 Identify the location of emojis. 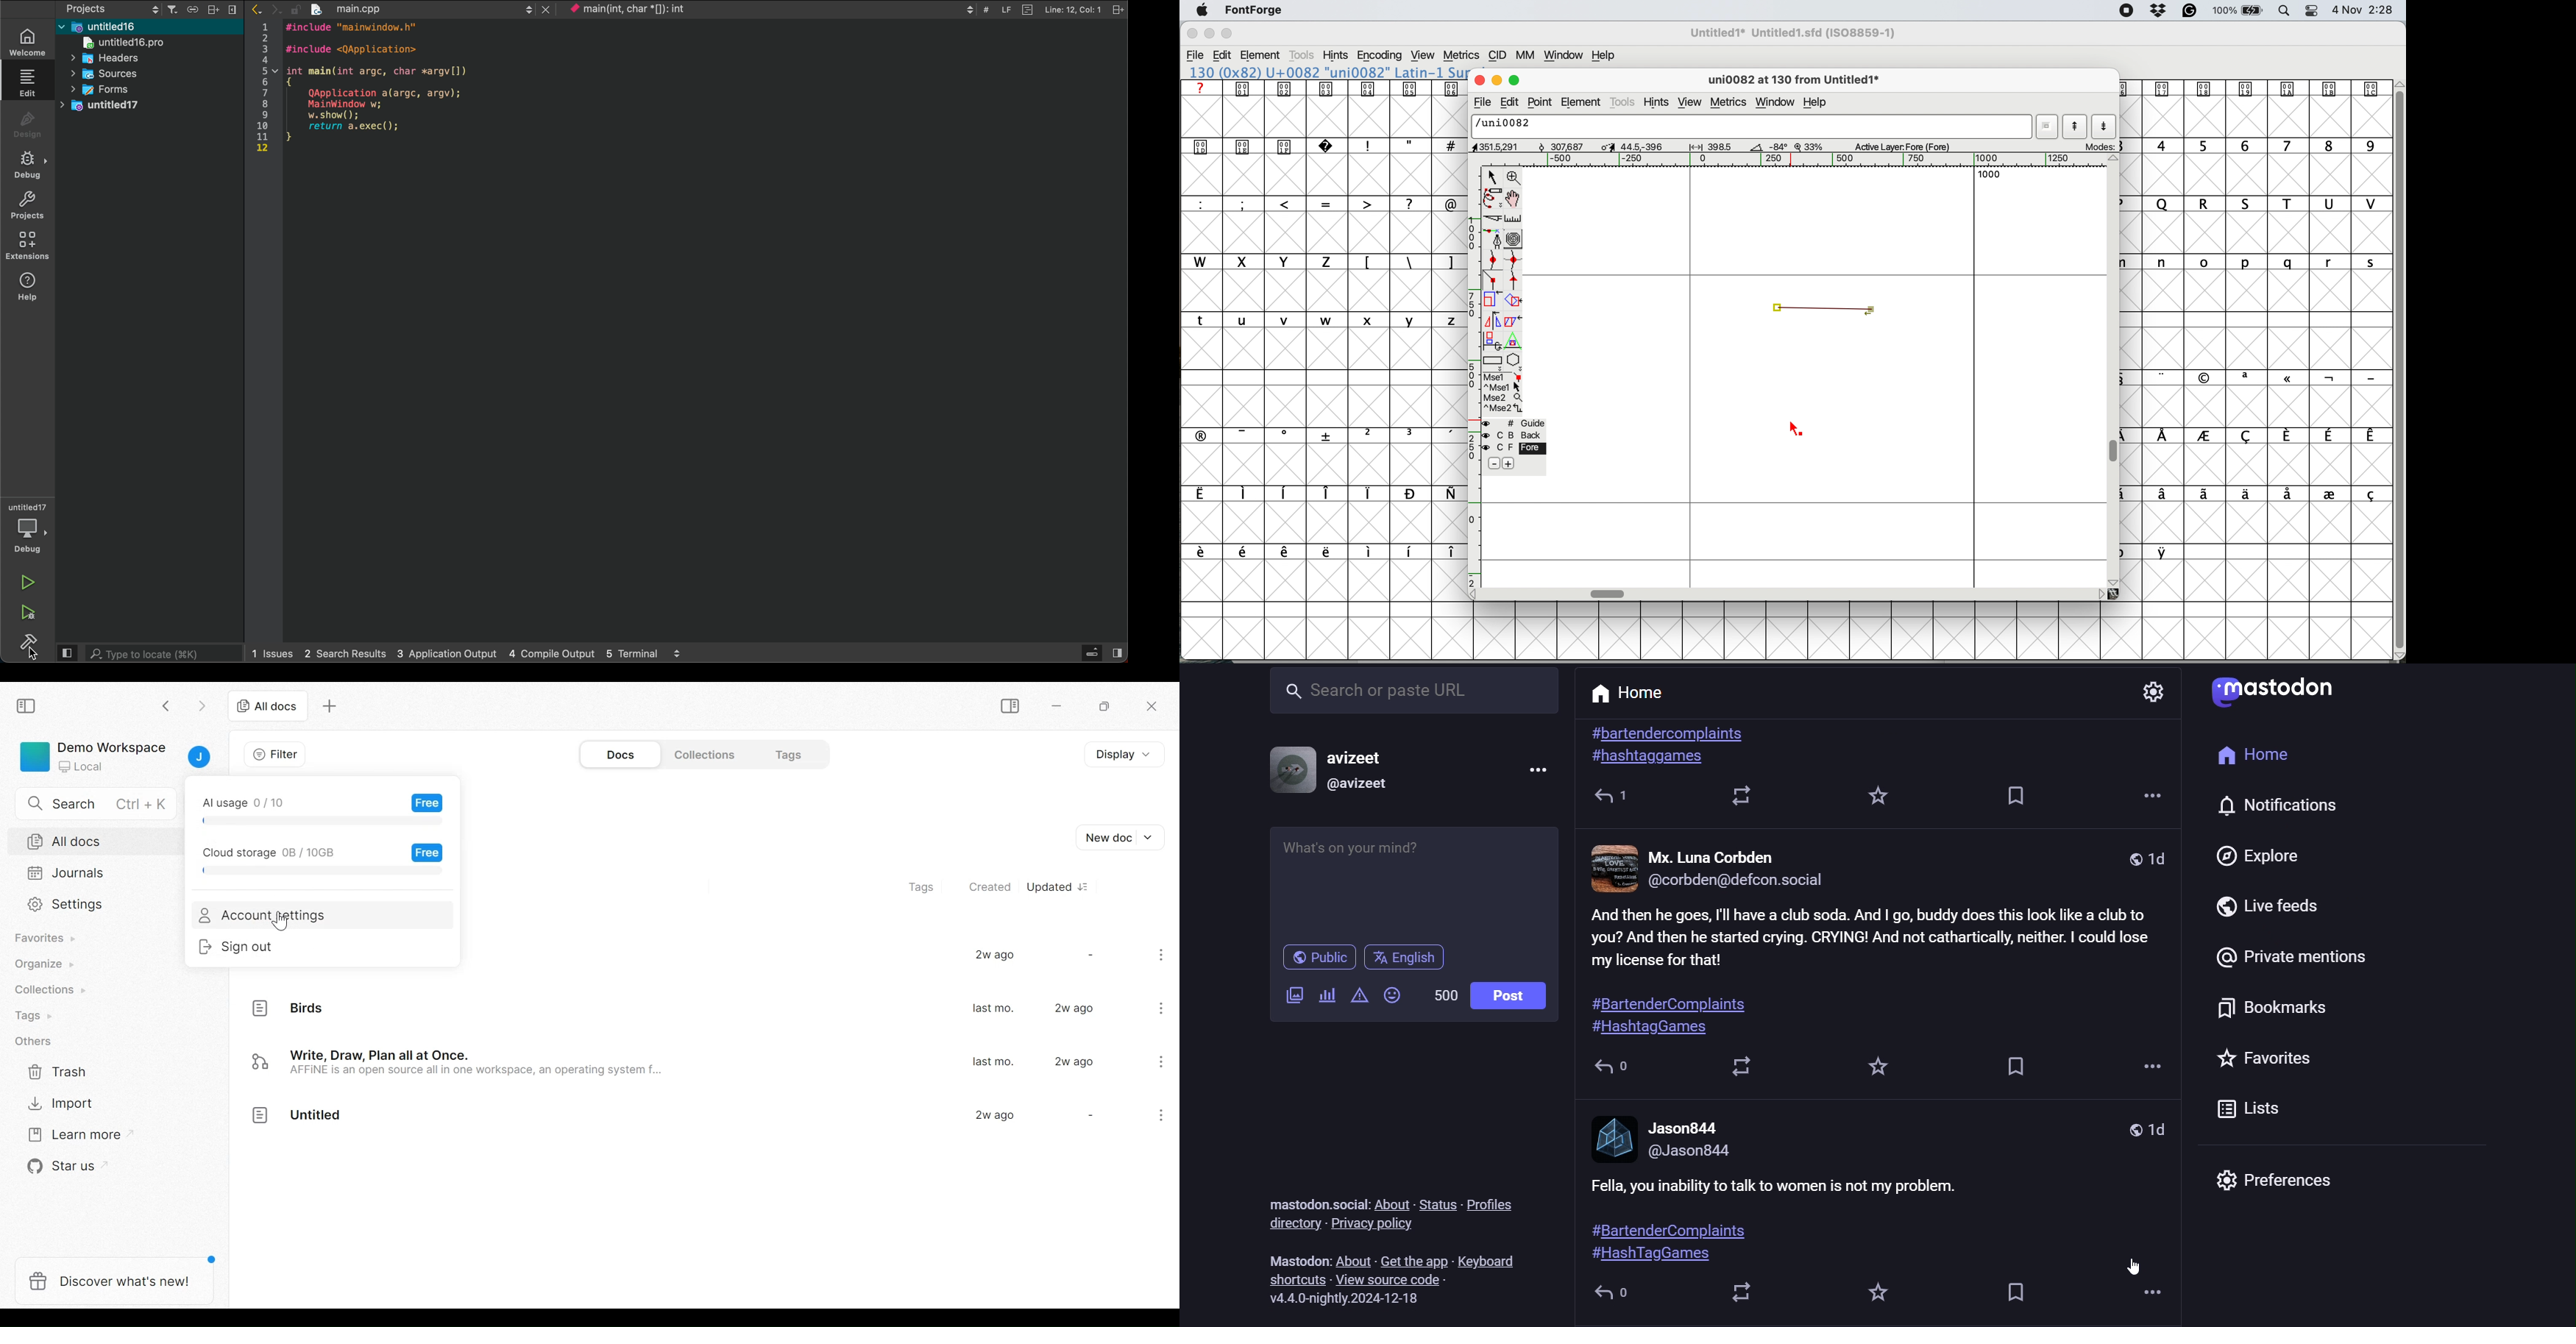
(1395, 997).